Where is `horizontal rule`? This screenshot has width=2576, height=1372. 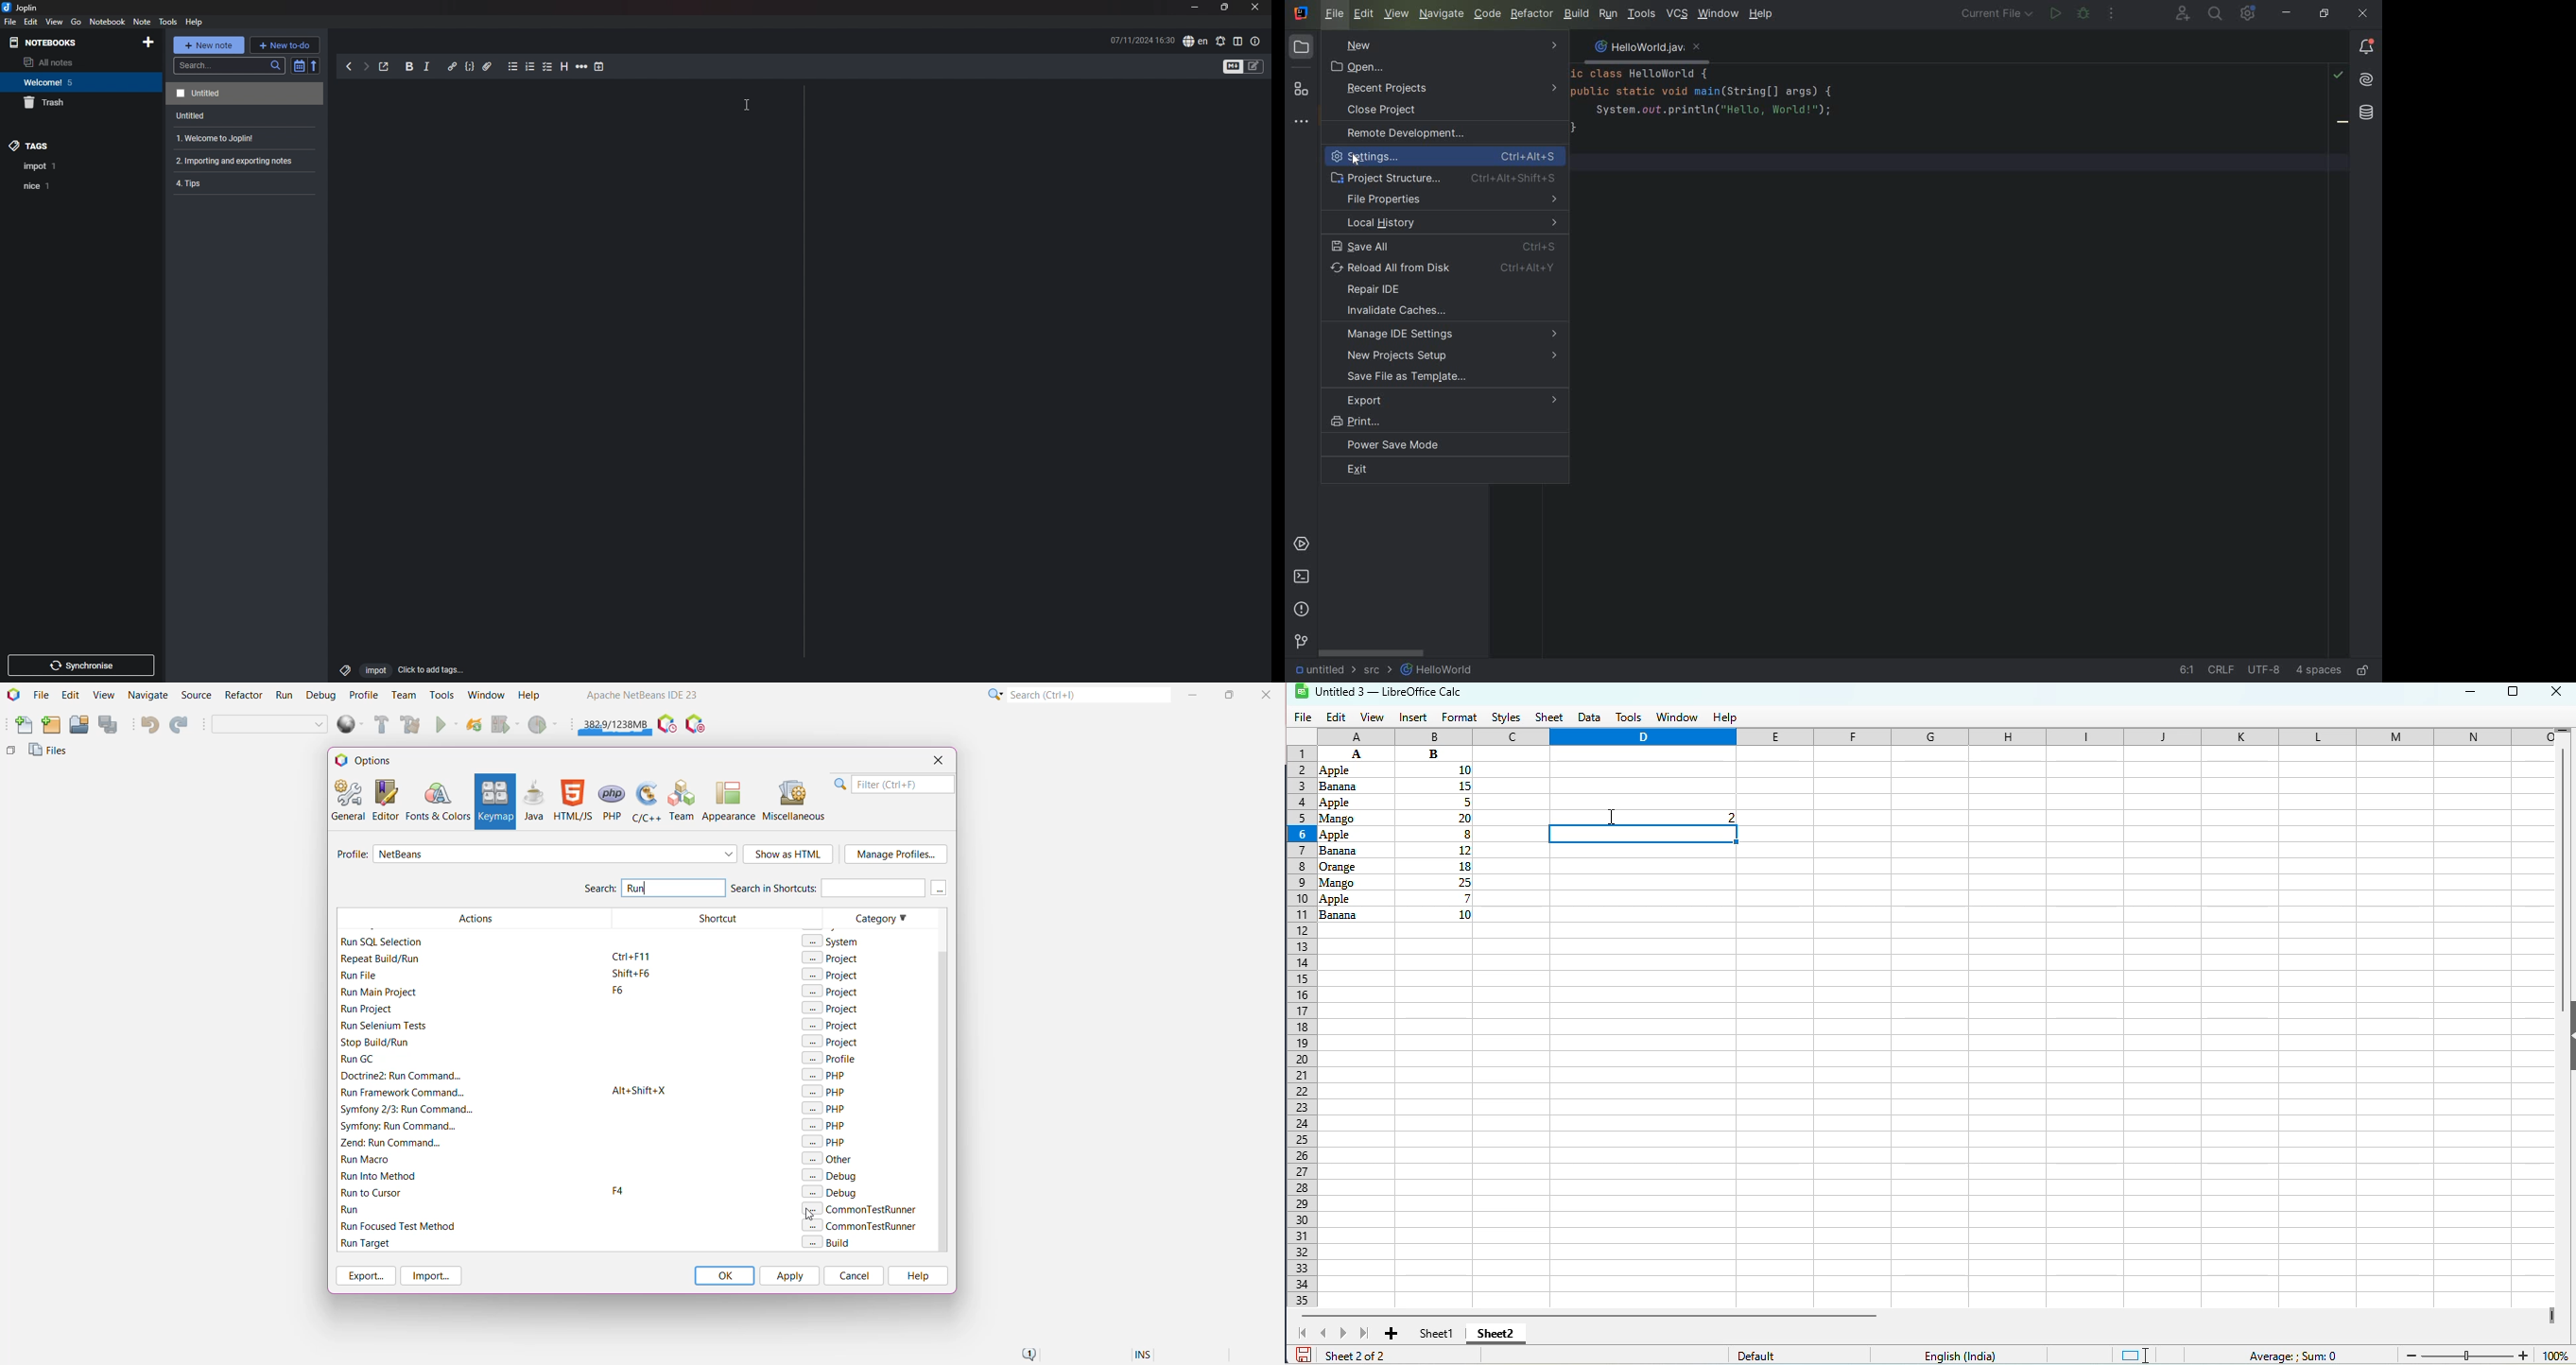
horizontal rule is located at coordinates (582, 68).